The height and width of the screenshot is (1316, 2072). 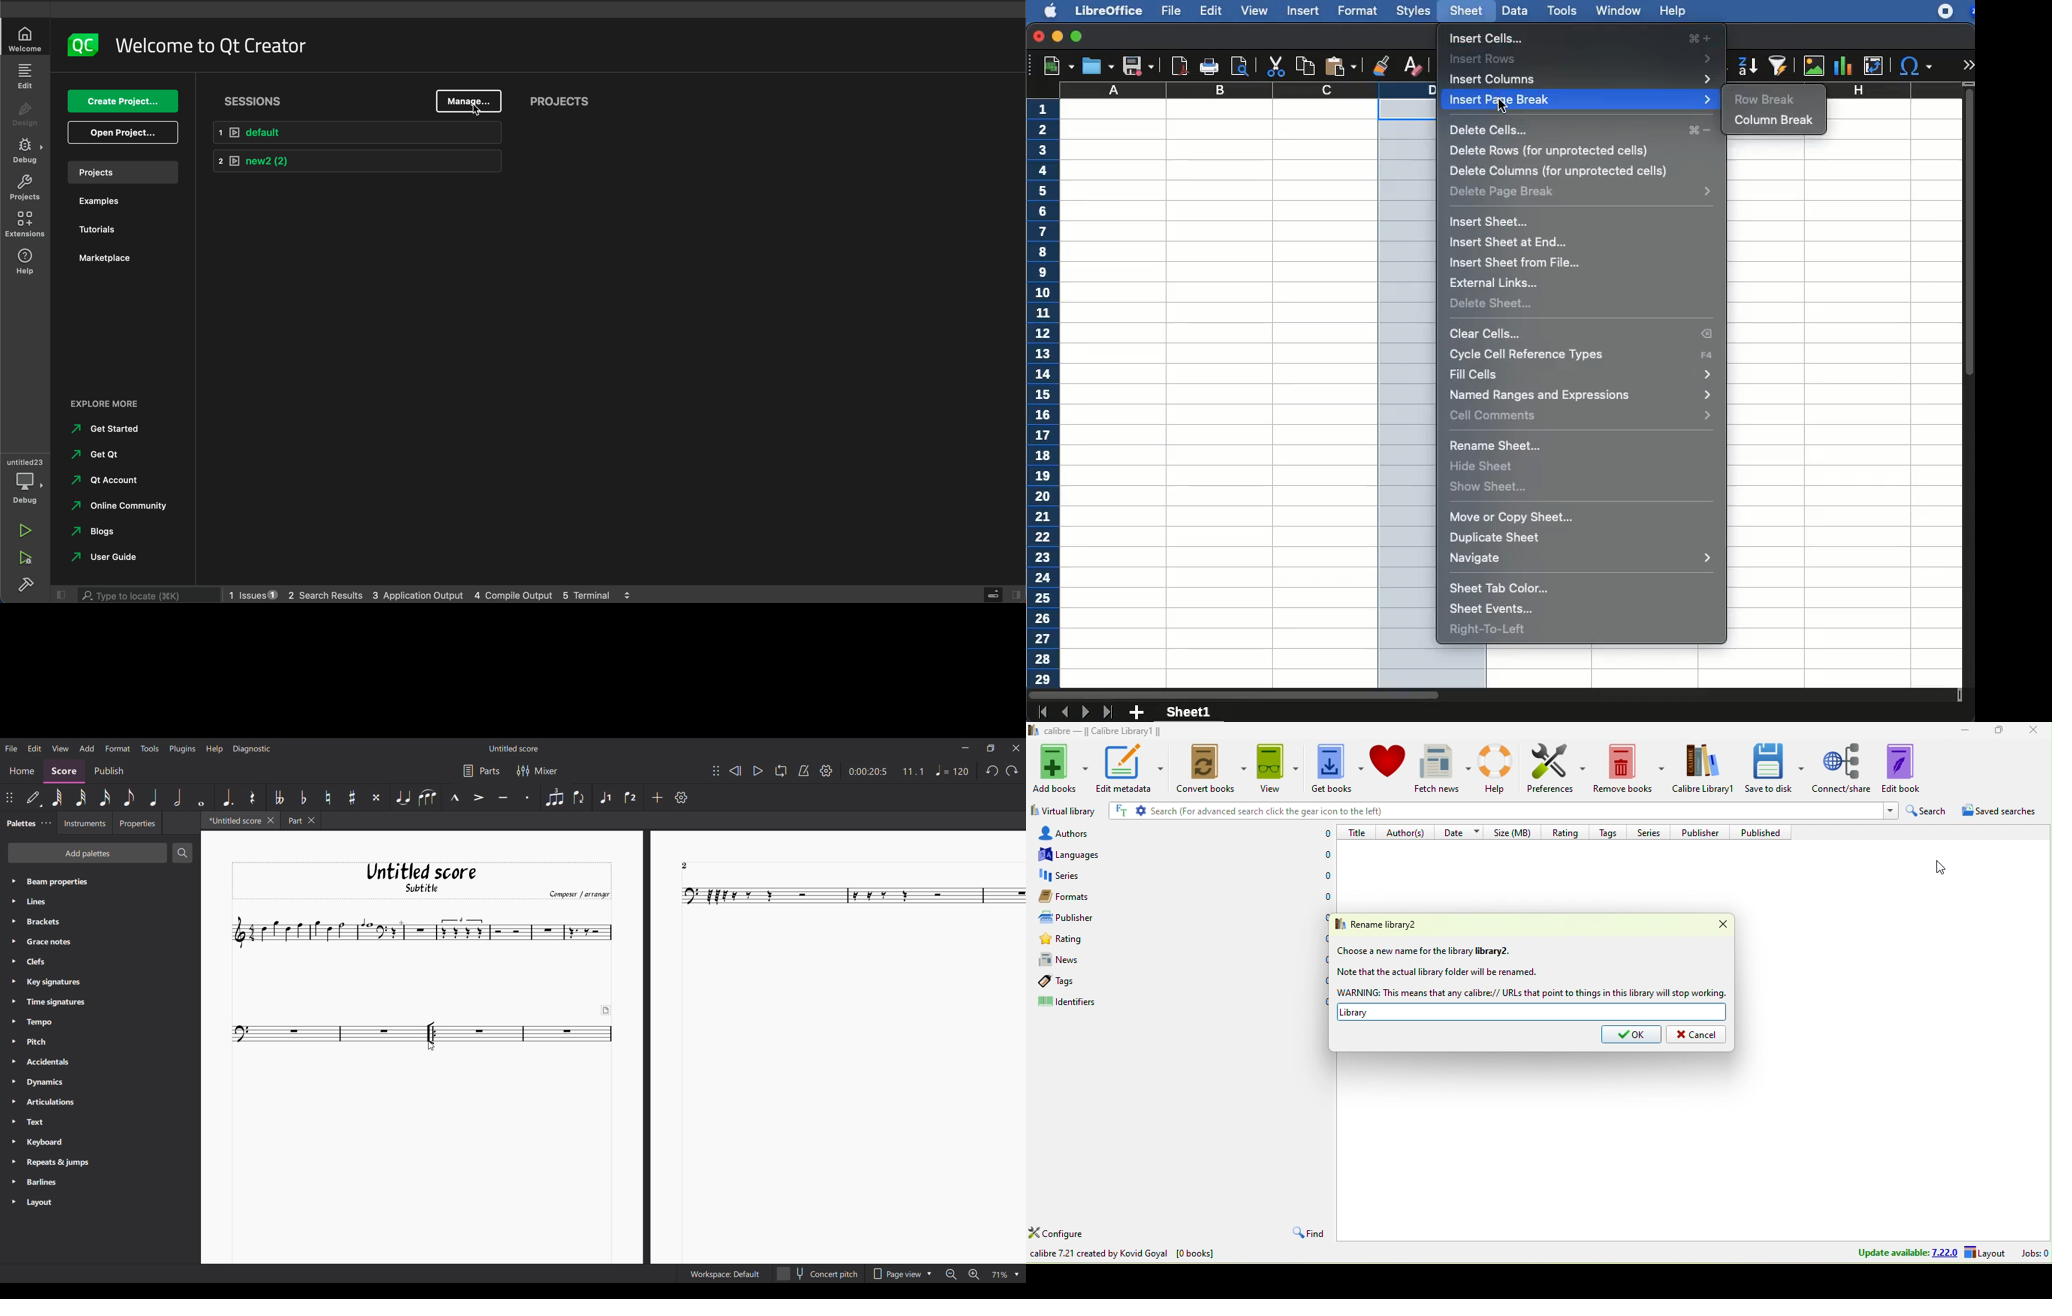 What do you see at coordinates (1077, 854) in the screenshot?
I see `languages` at bounding box center [1077, 854].